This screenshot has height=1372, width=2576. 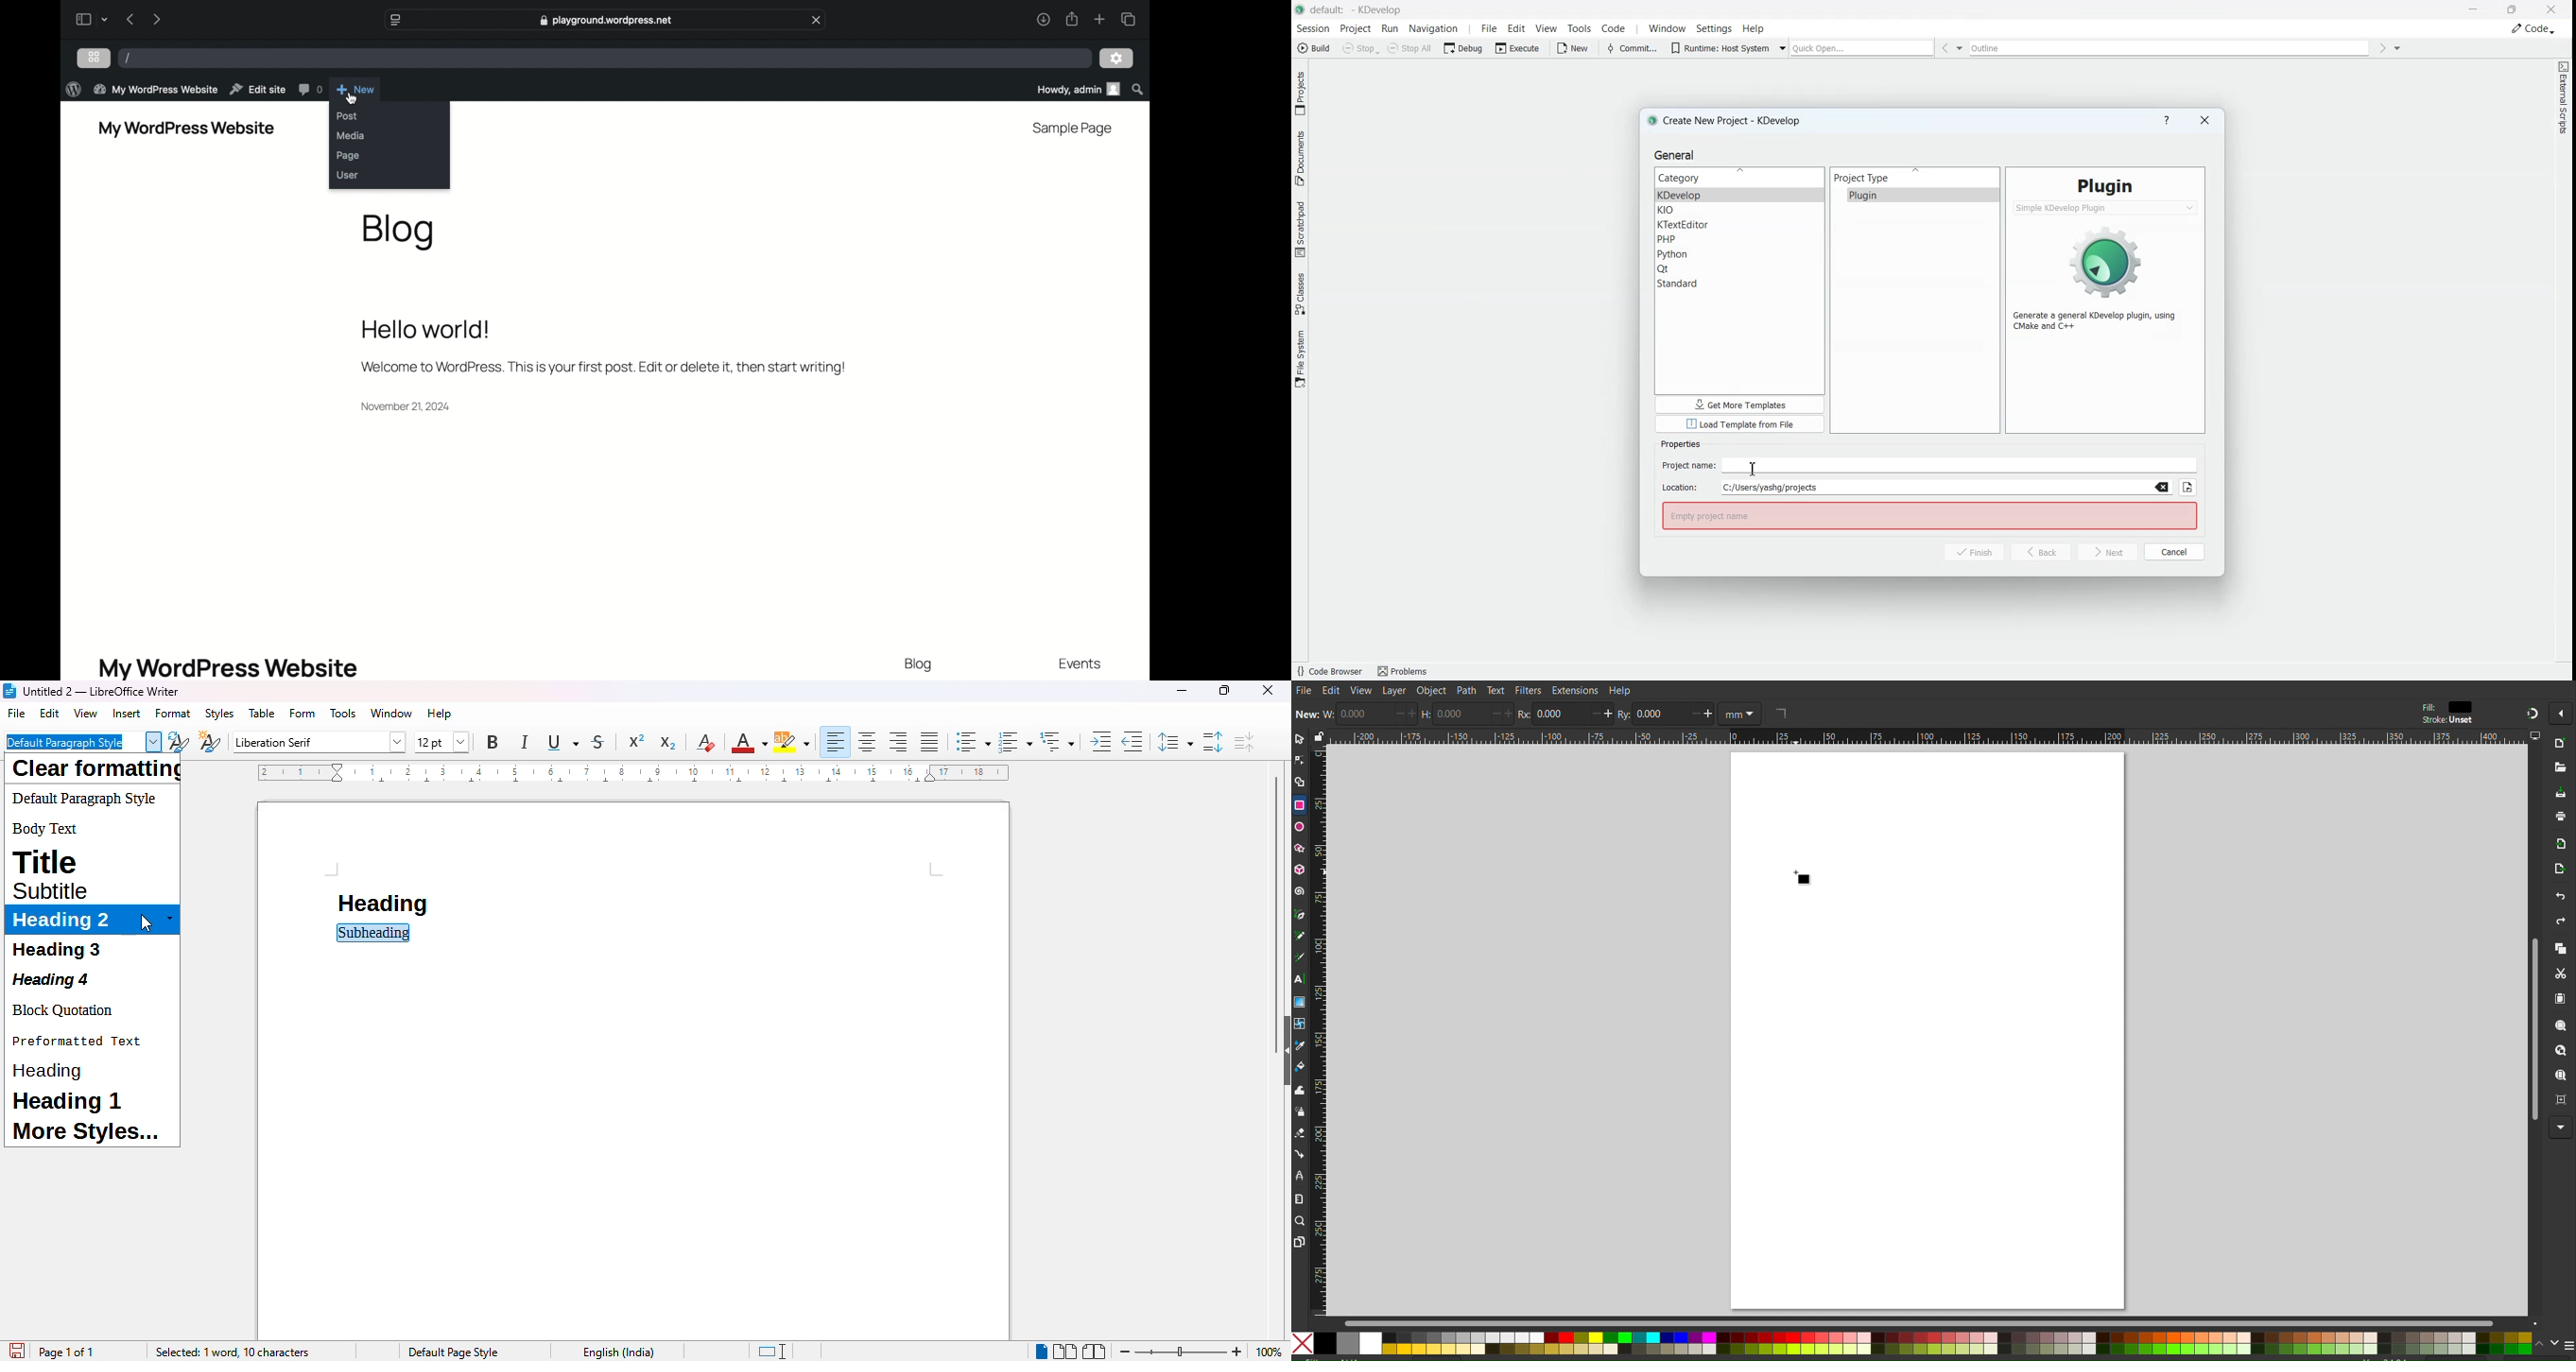 I want to click on preformatted text, so click(x=78, y=1042).